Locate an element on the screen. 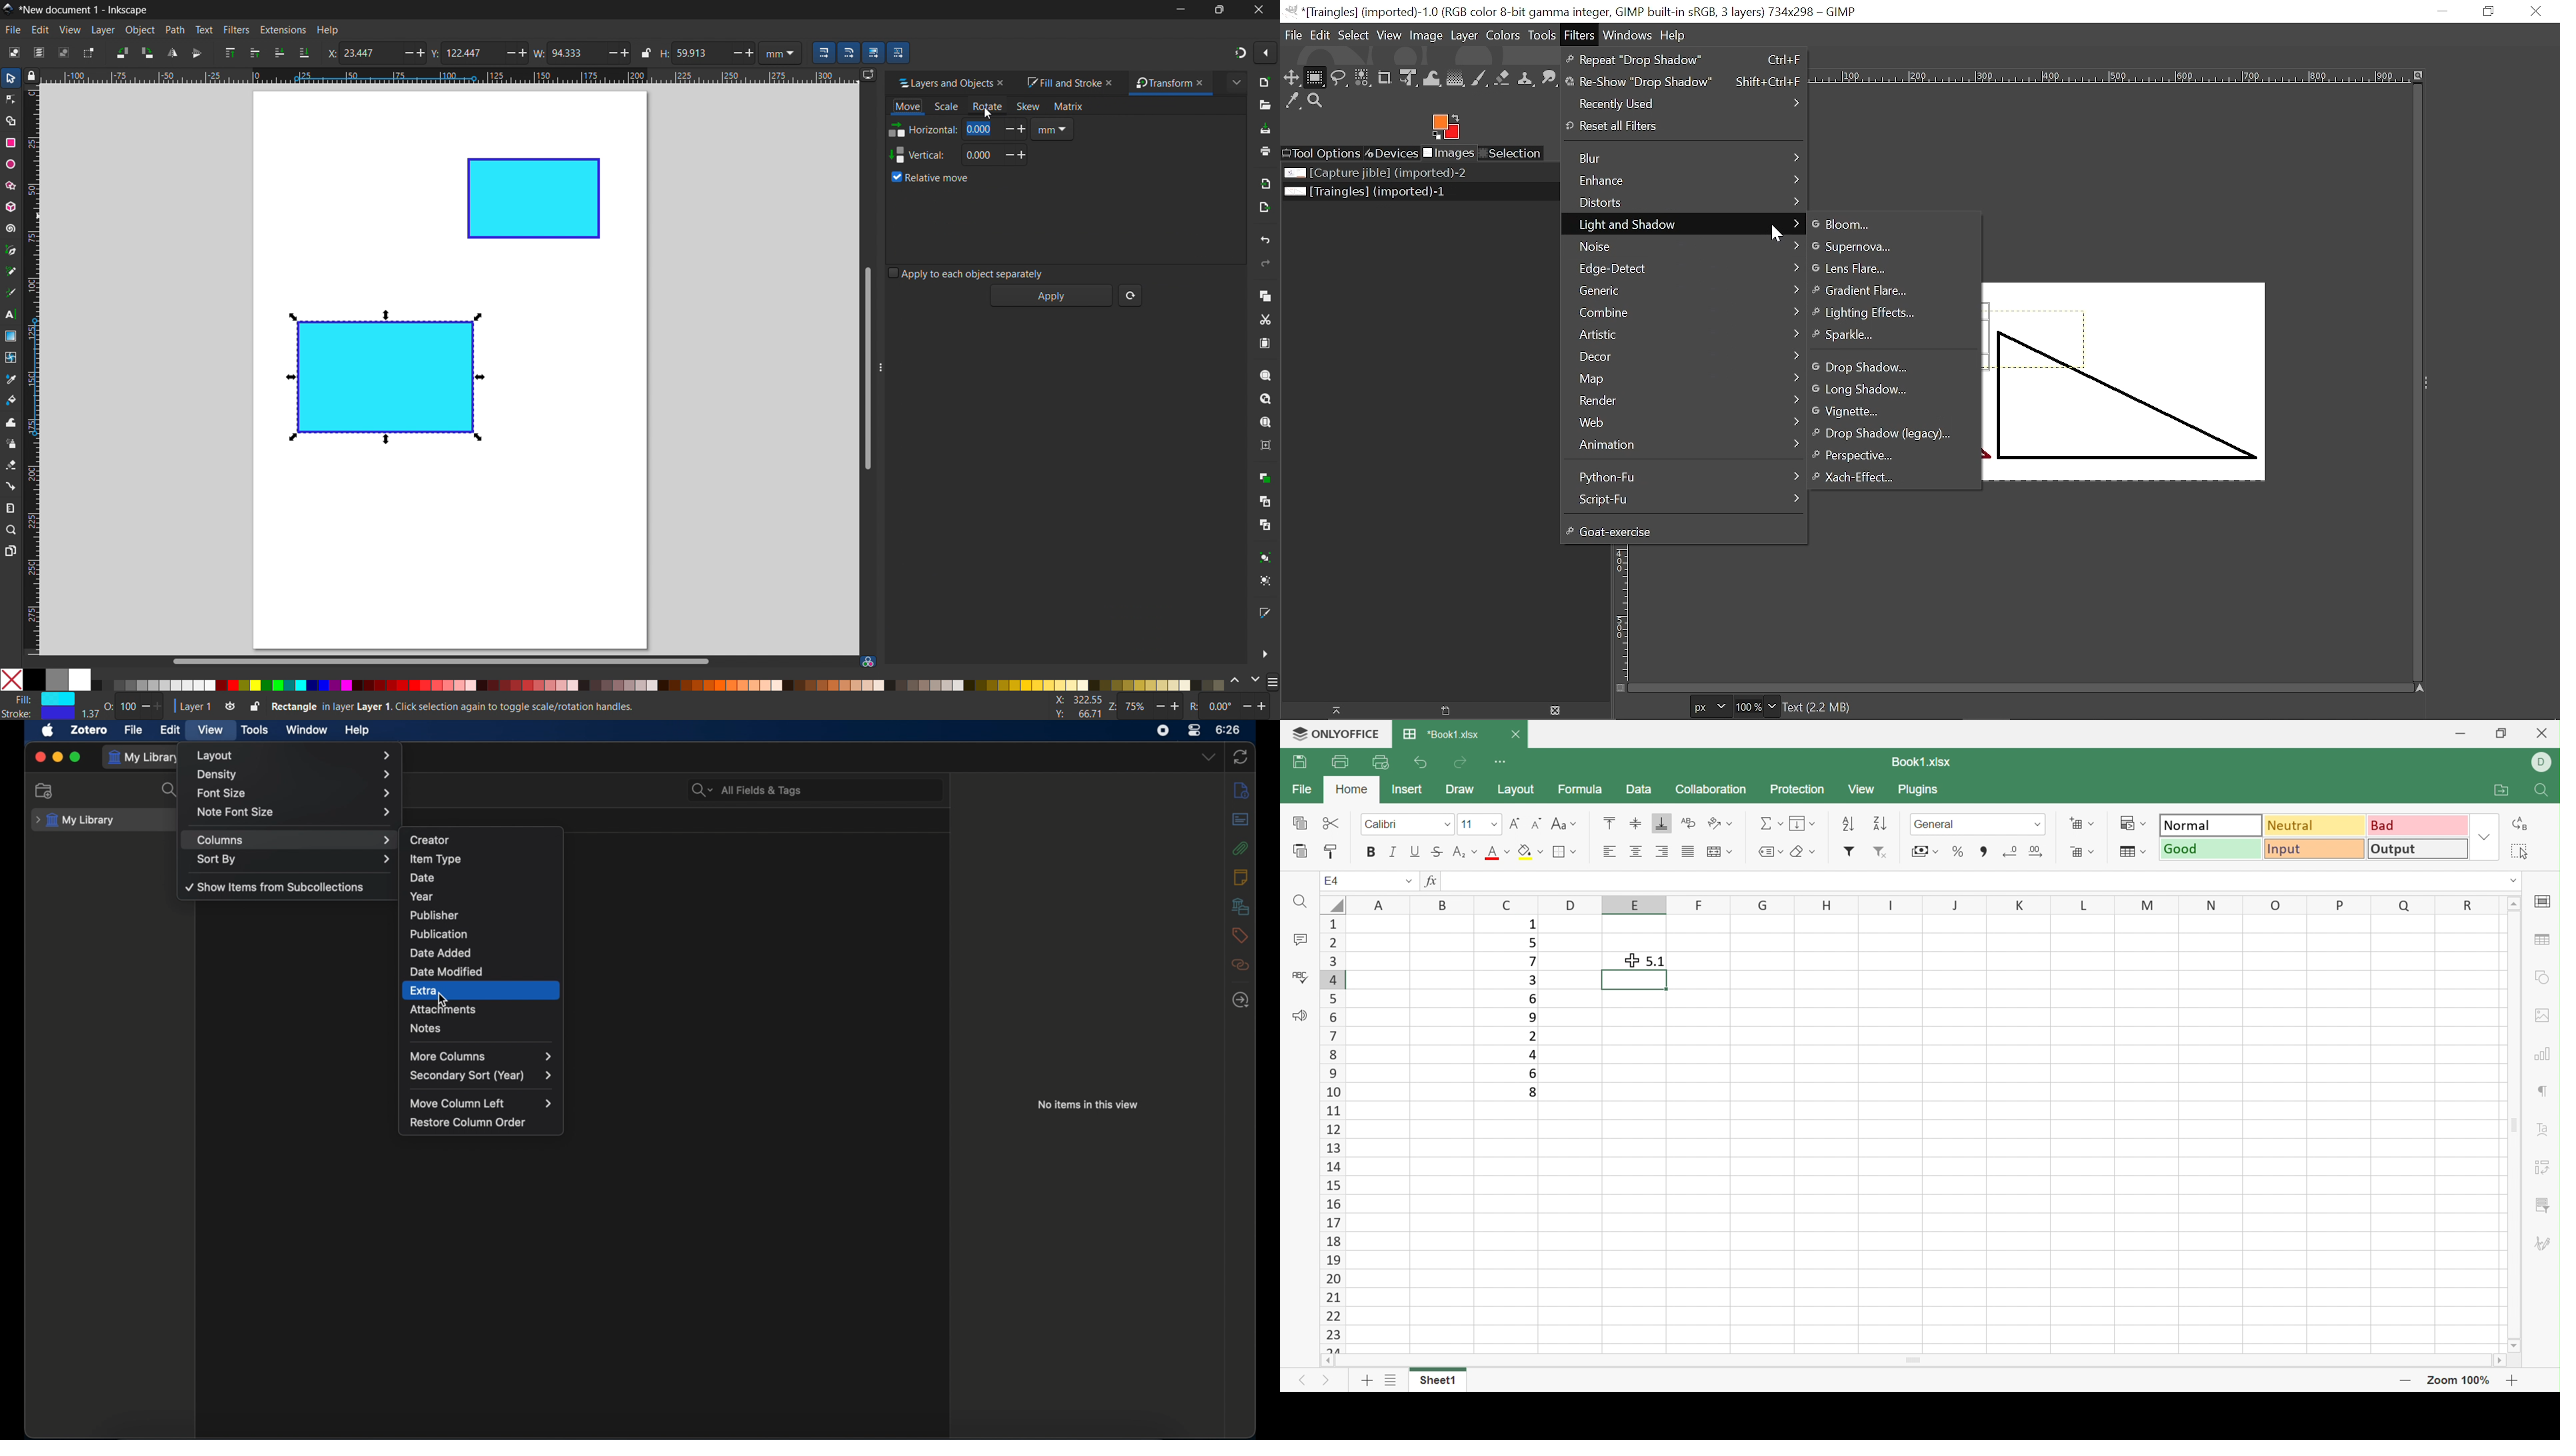 Image resolution: width=2576 pixels, height=1456 pixels. skew is located at coordinates (1028, 107).